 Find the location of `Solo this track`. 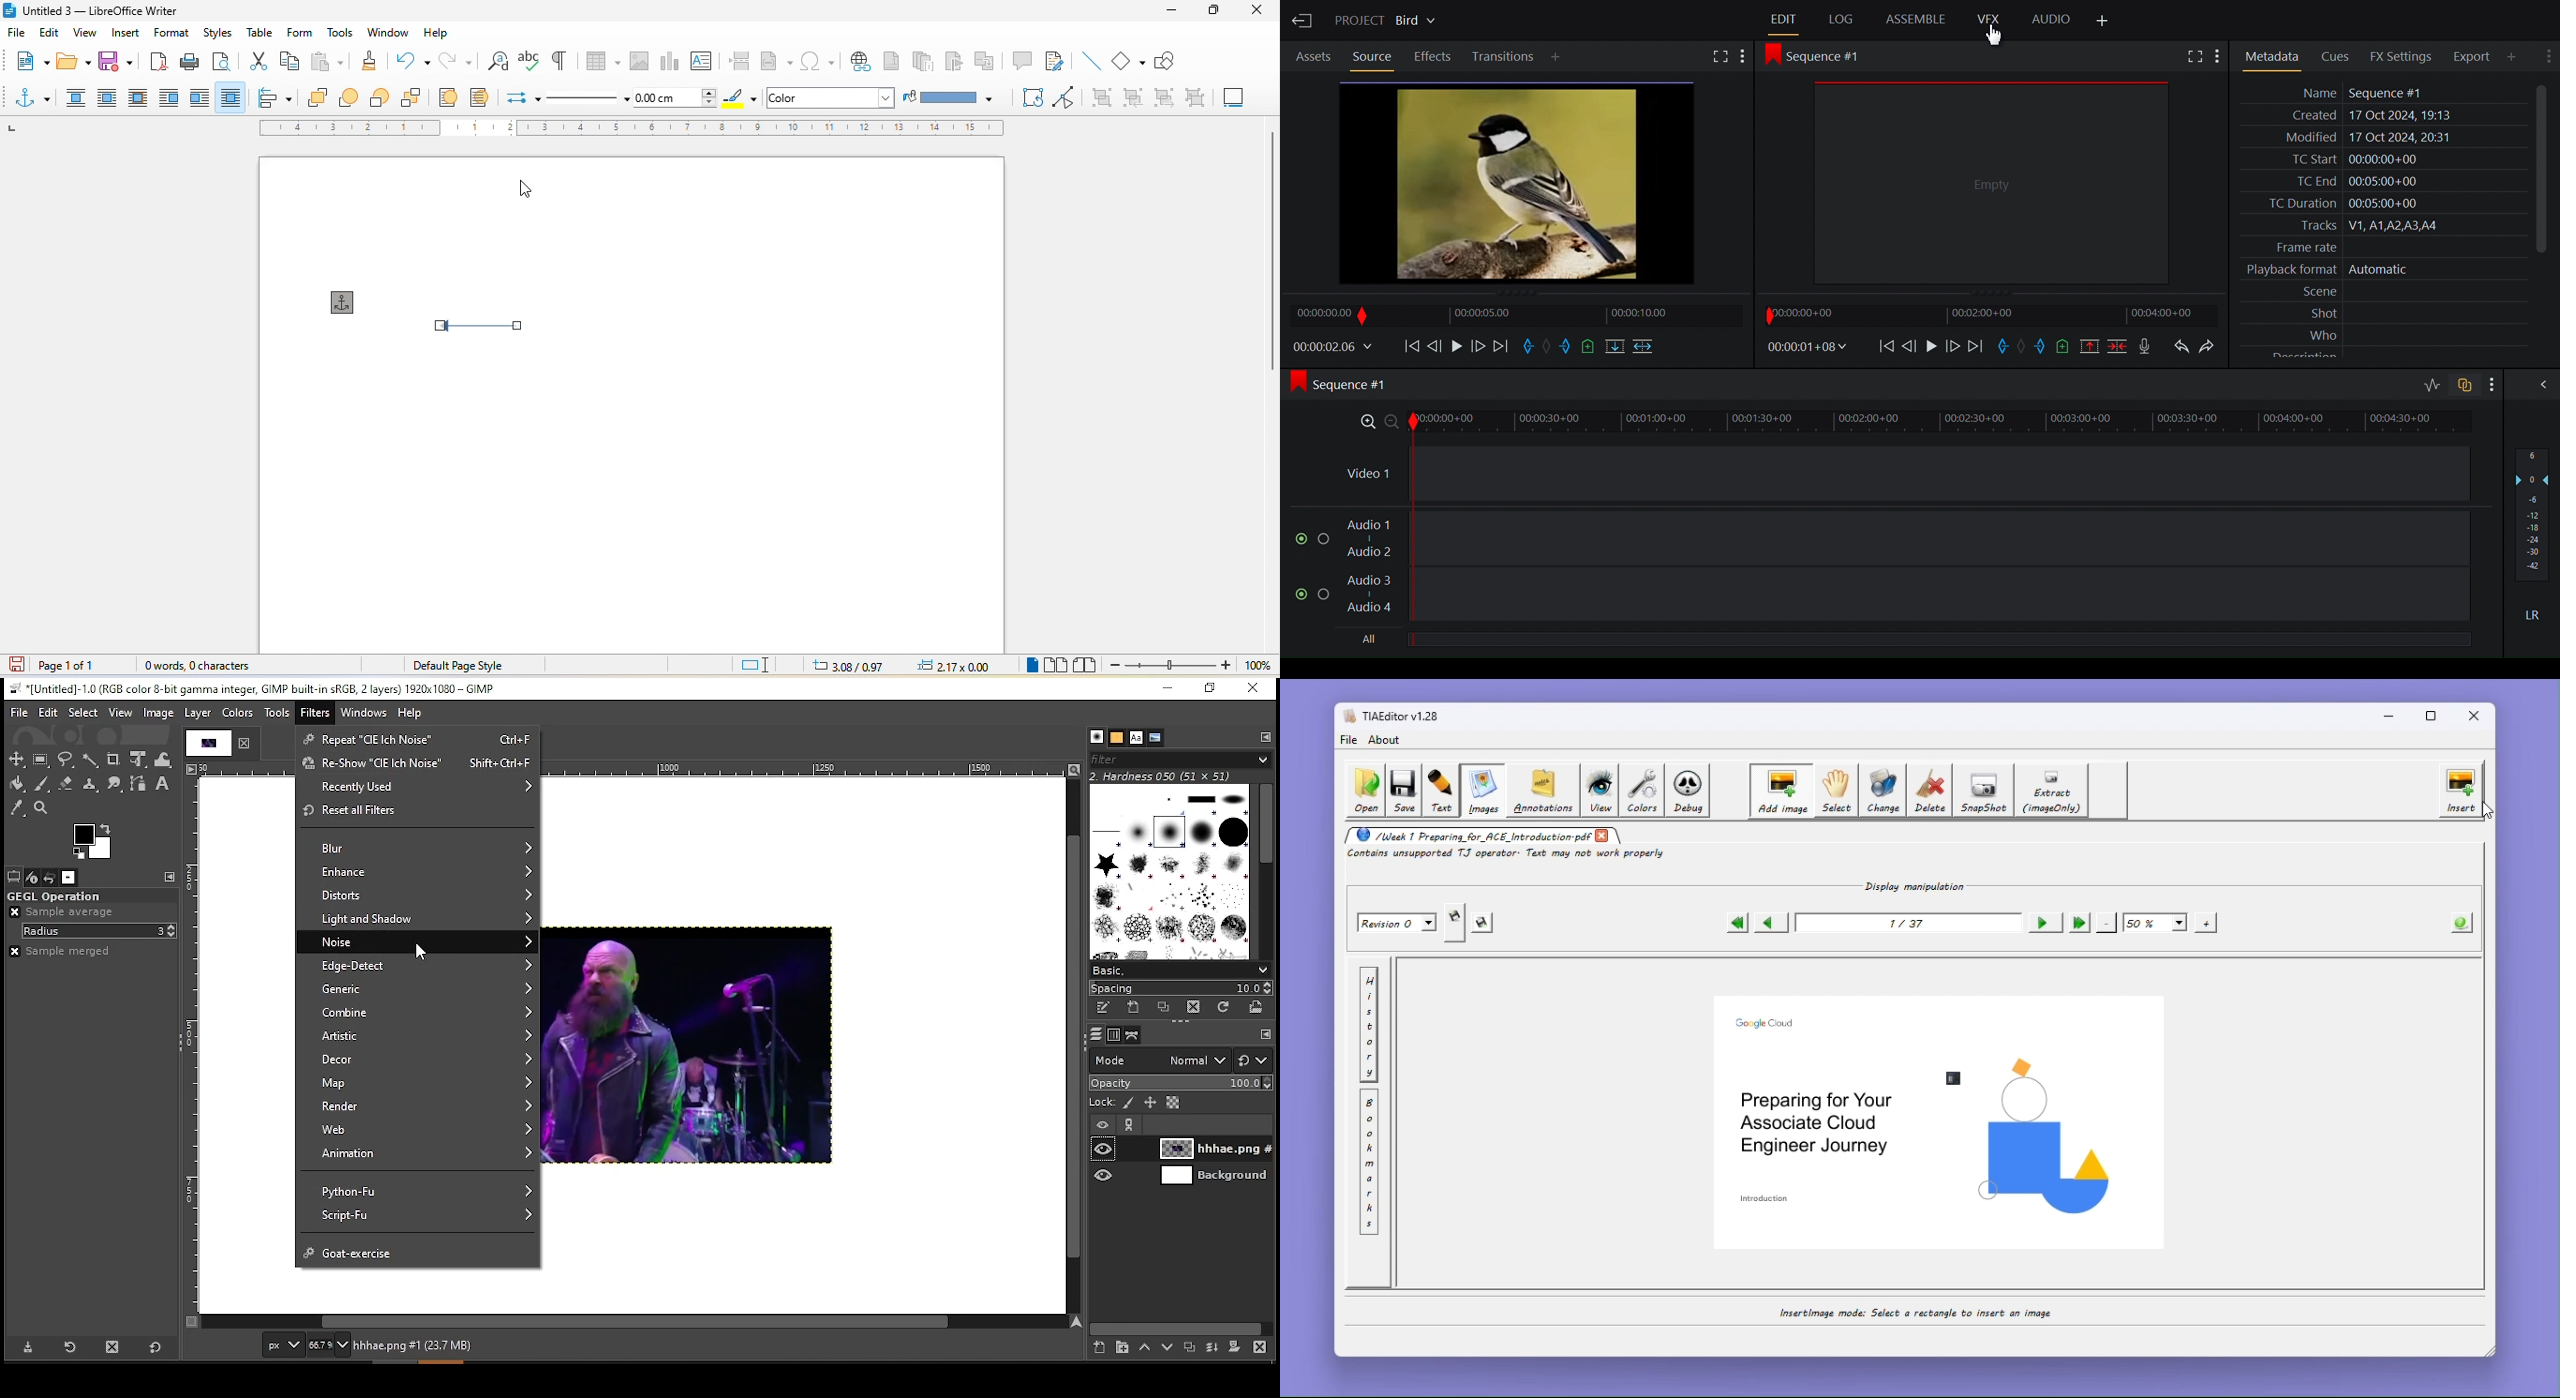

Solo this track is located at coordinates (1325, 538).